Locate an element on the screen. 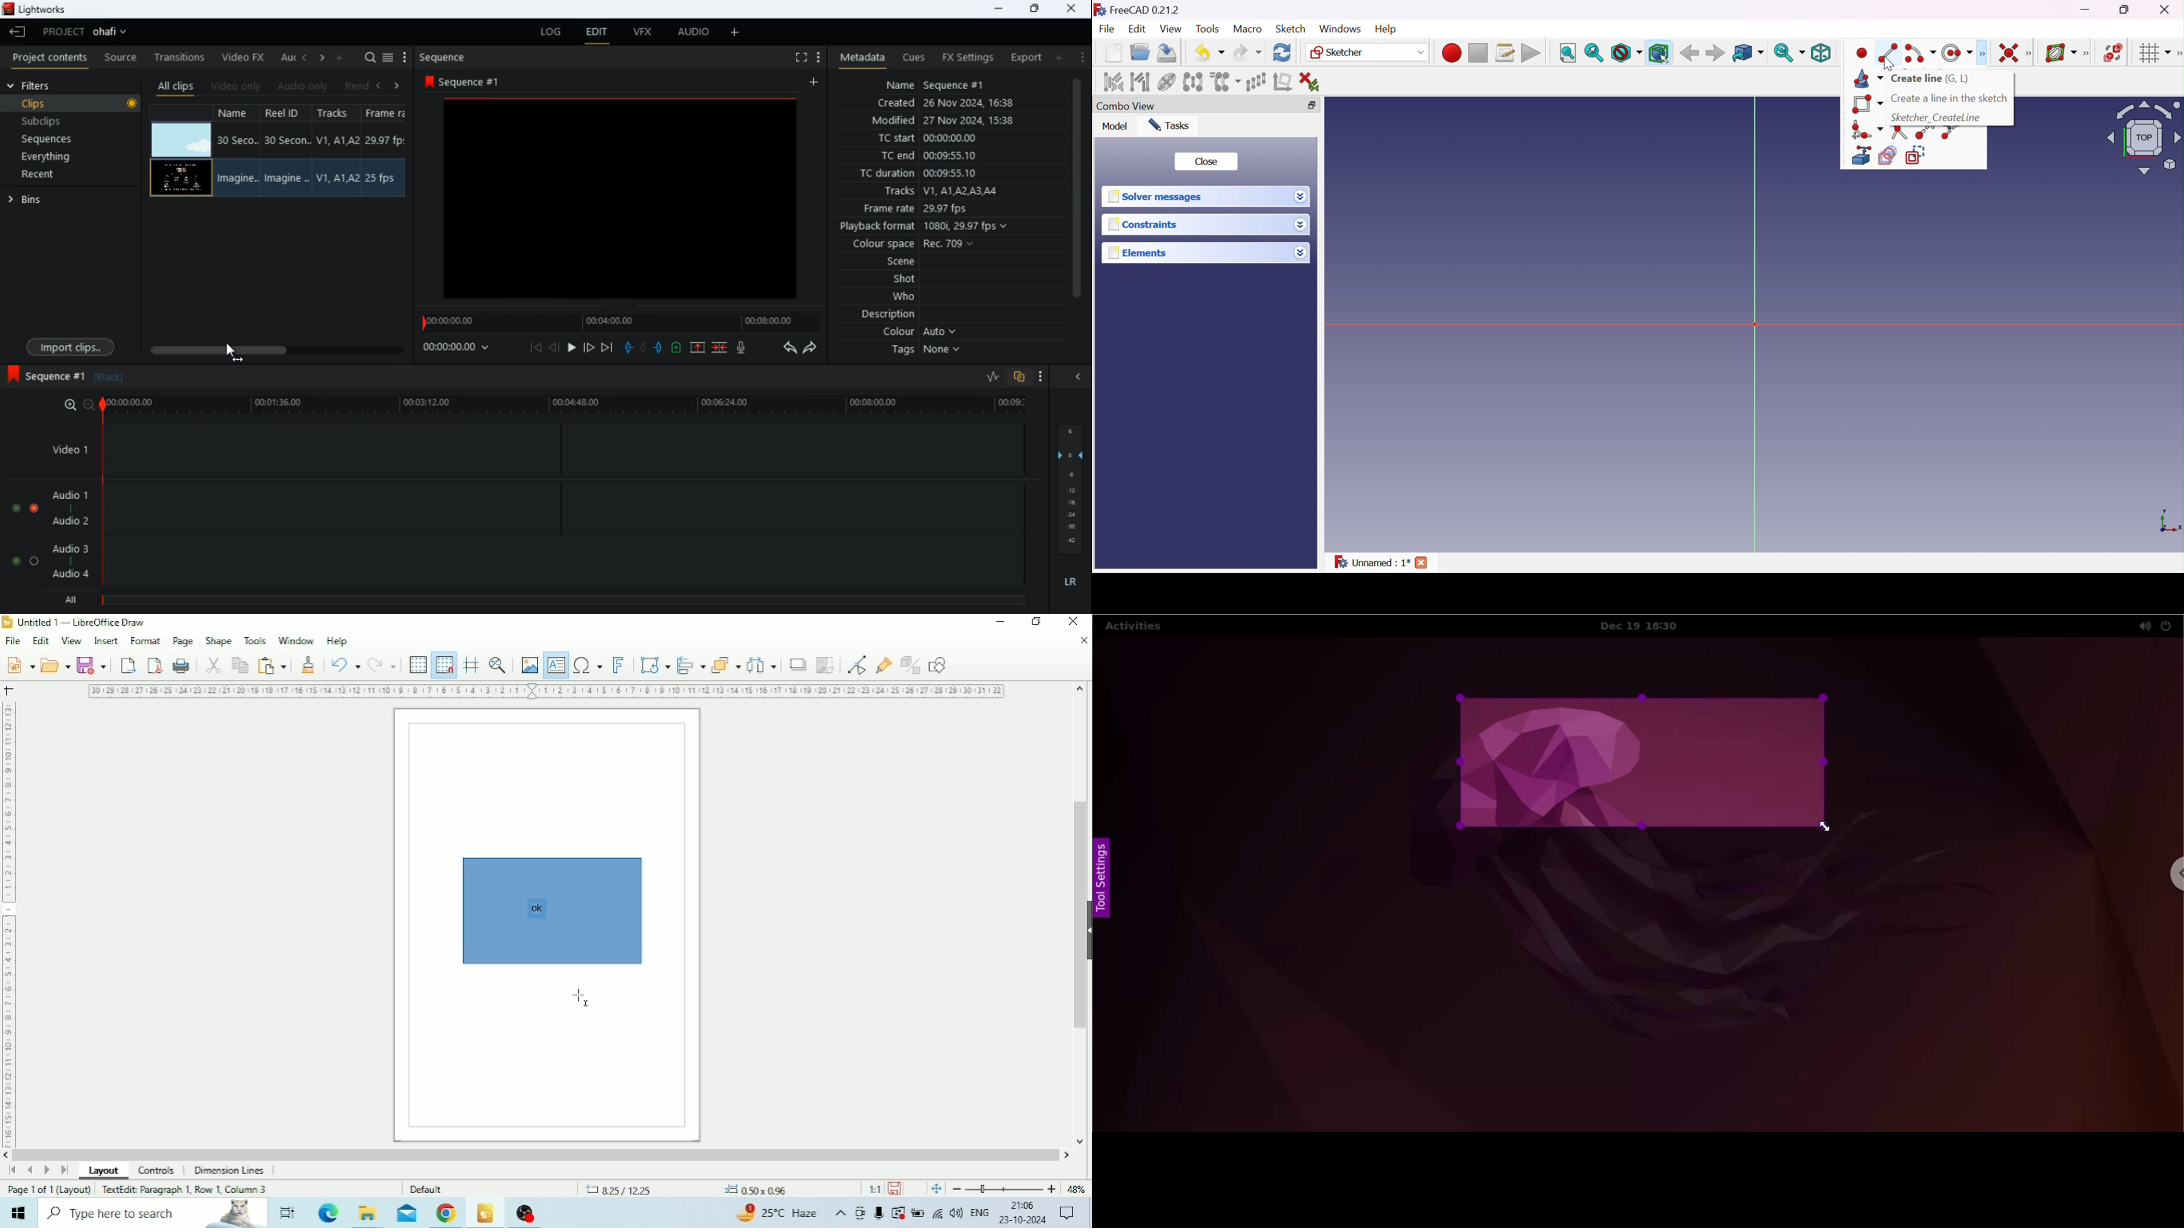 The image size is (2184, 1232). Combo view is located at coordinates (1128, 106).